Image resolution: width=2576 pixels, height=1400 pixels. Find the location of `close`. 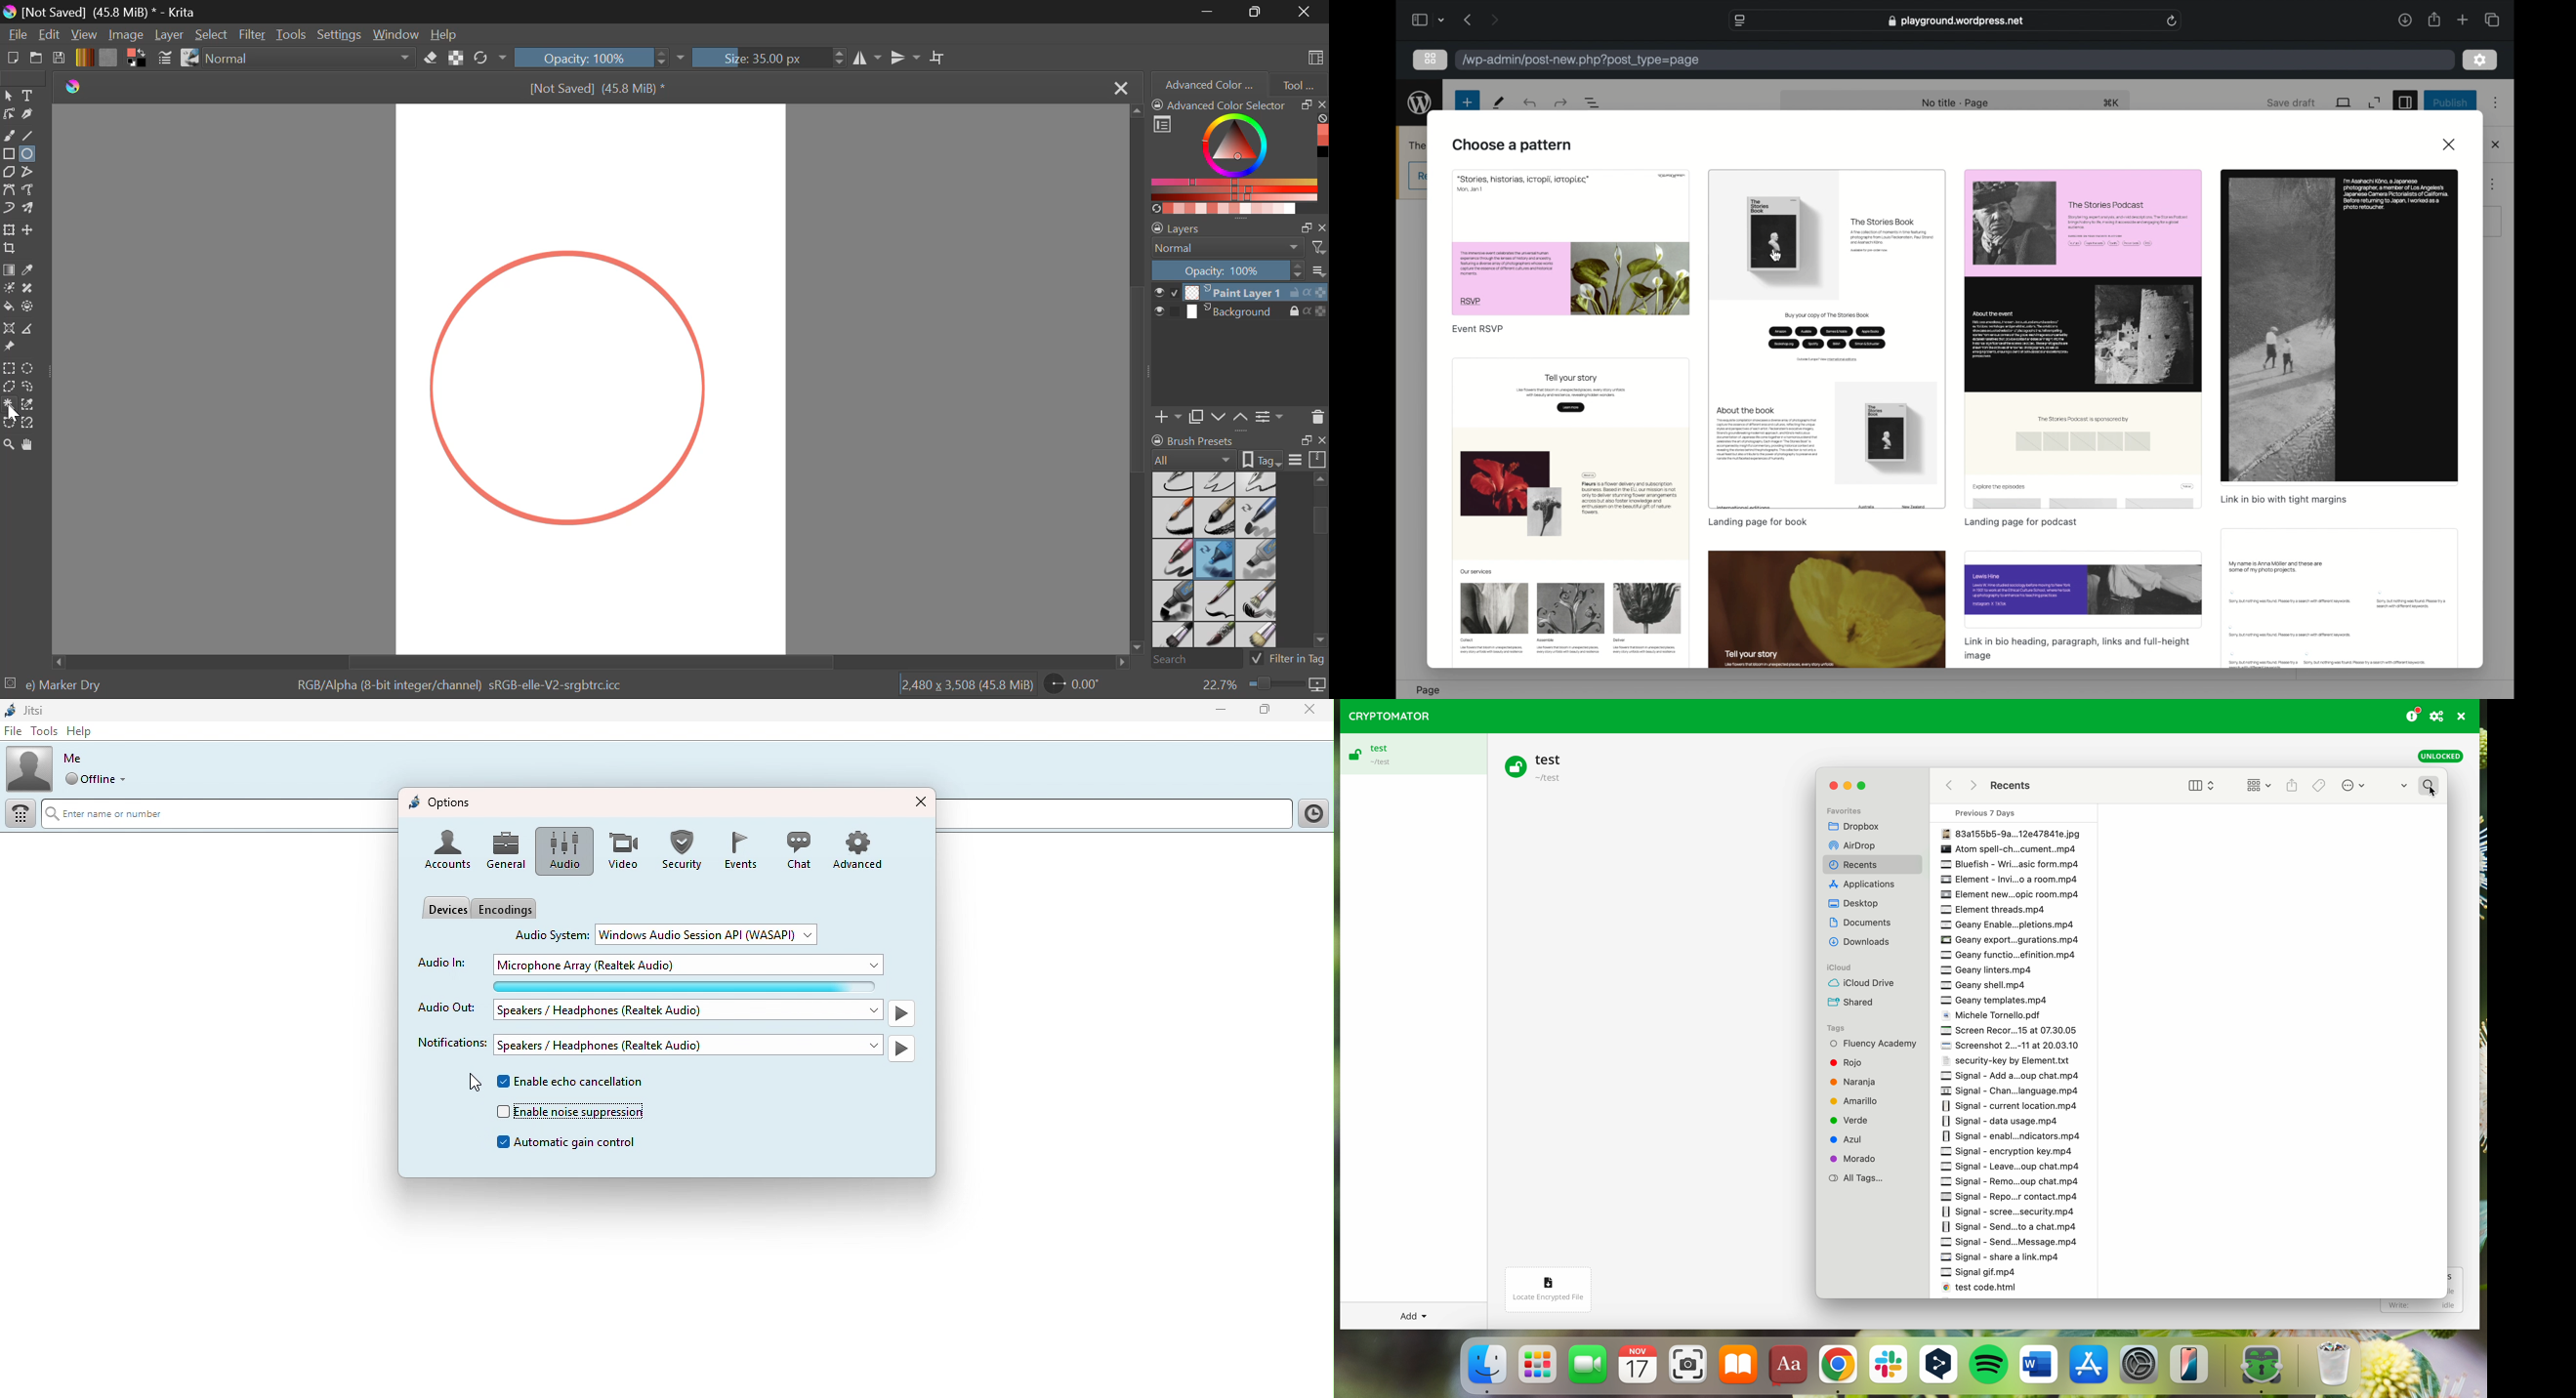

close is located at coordinates (1830, 788).